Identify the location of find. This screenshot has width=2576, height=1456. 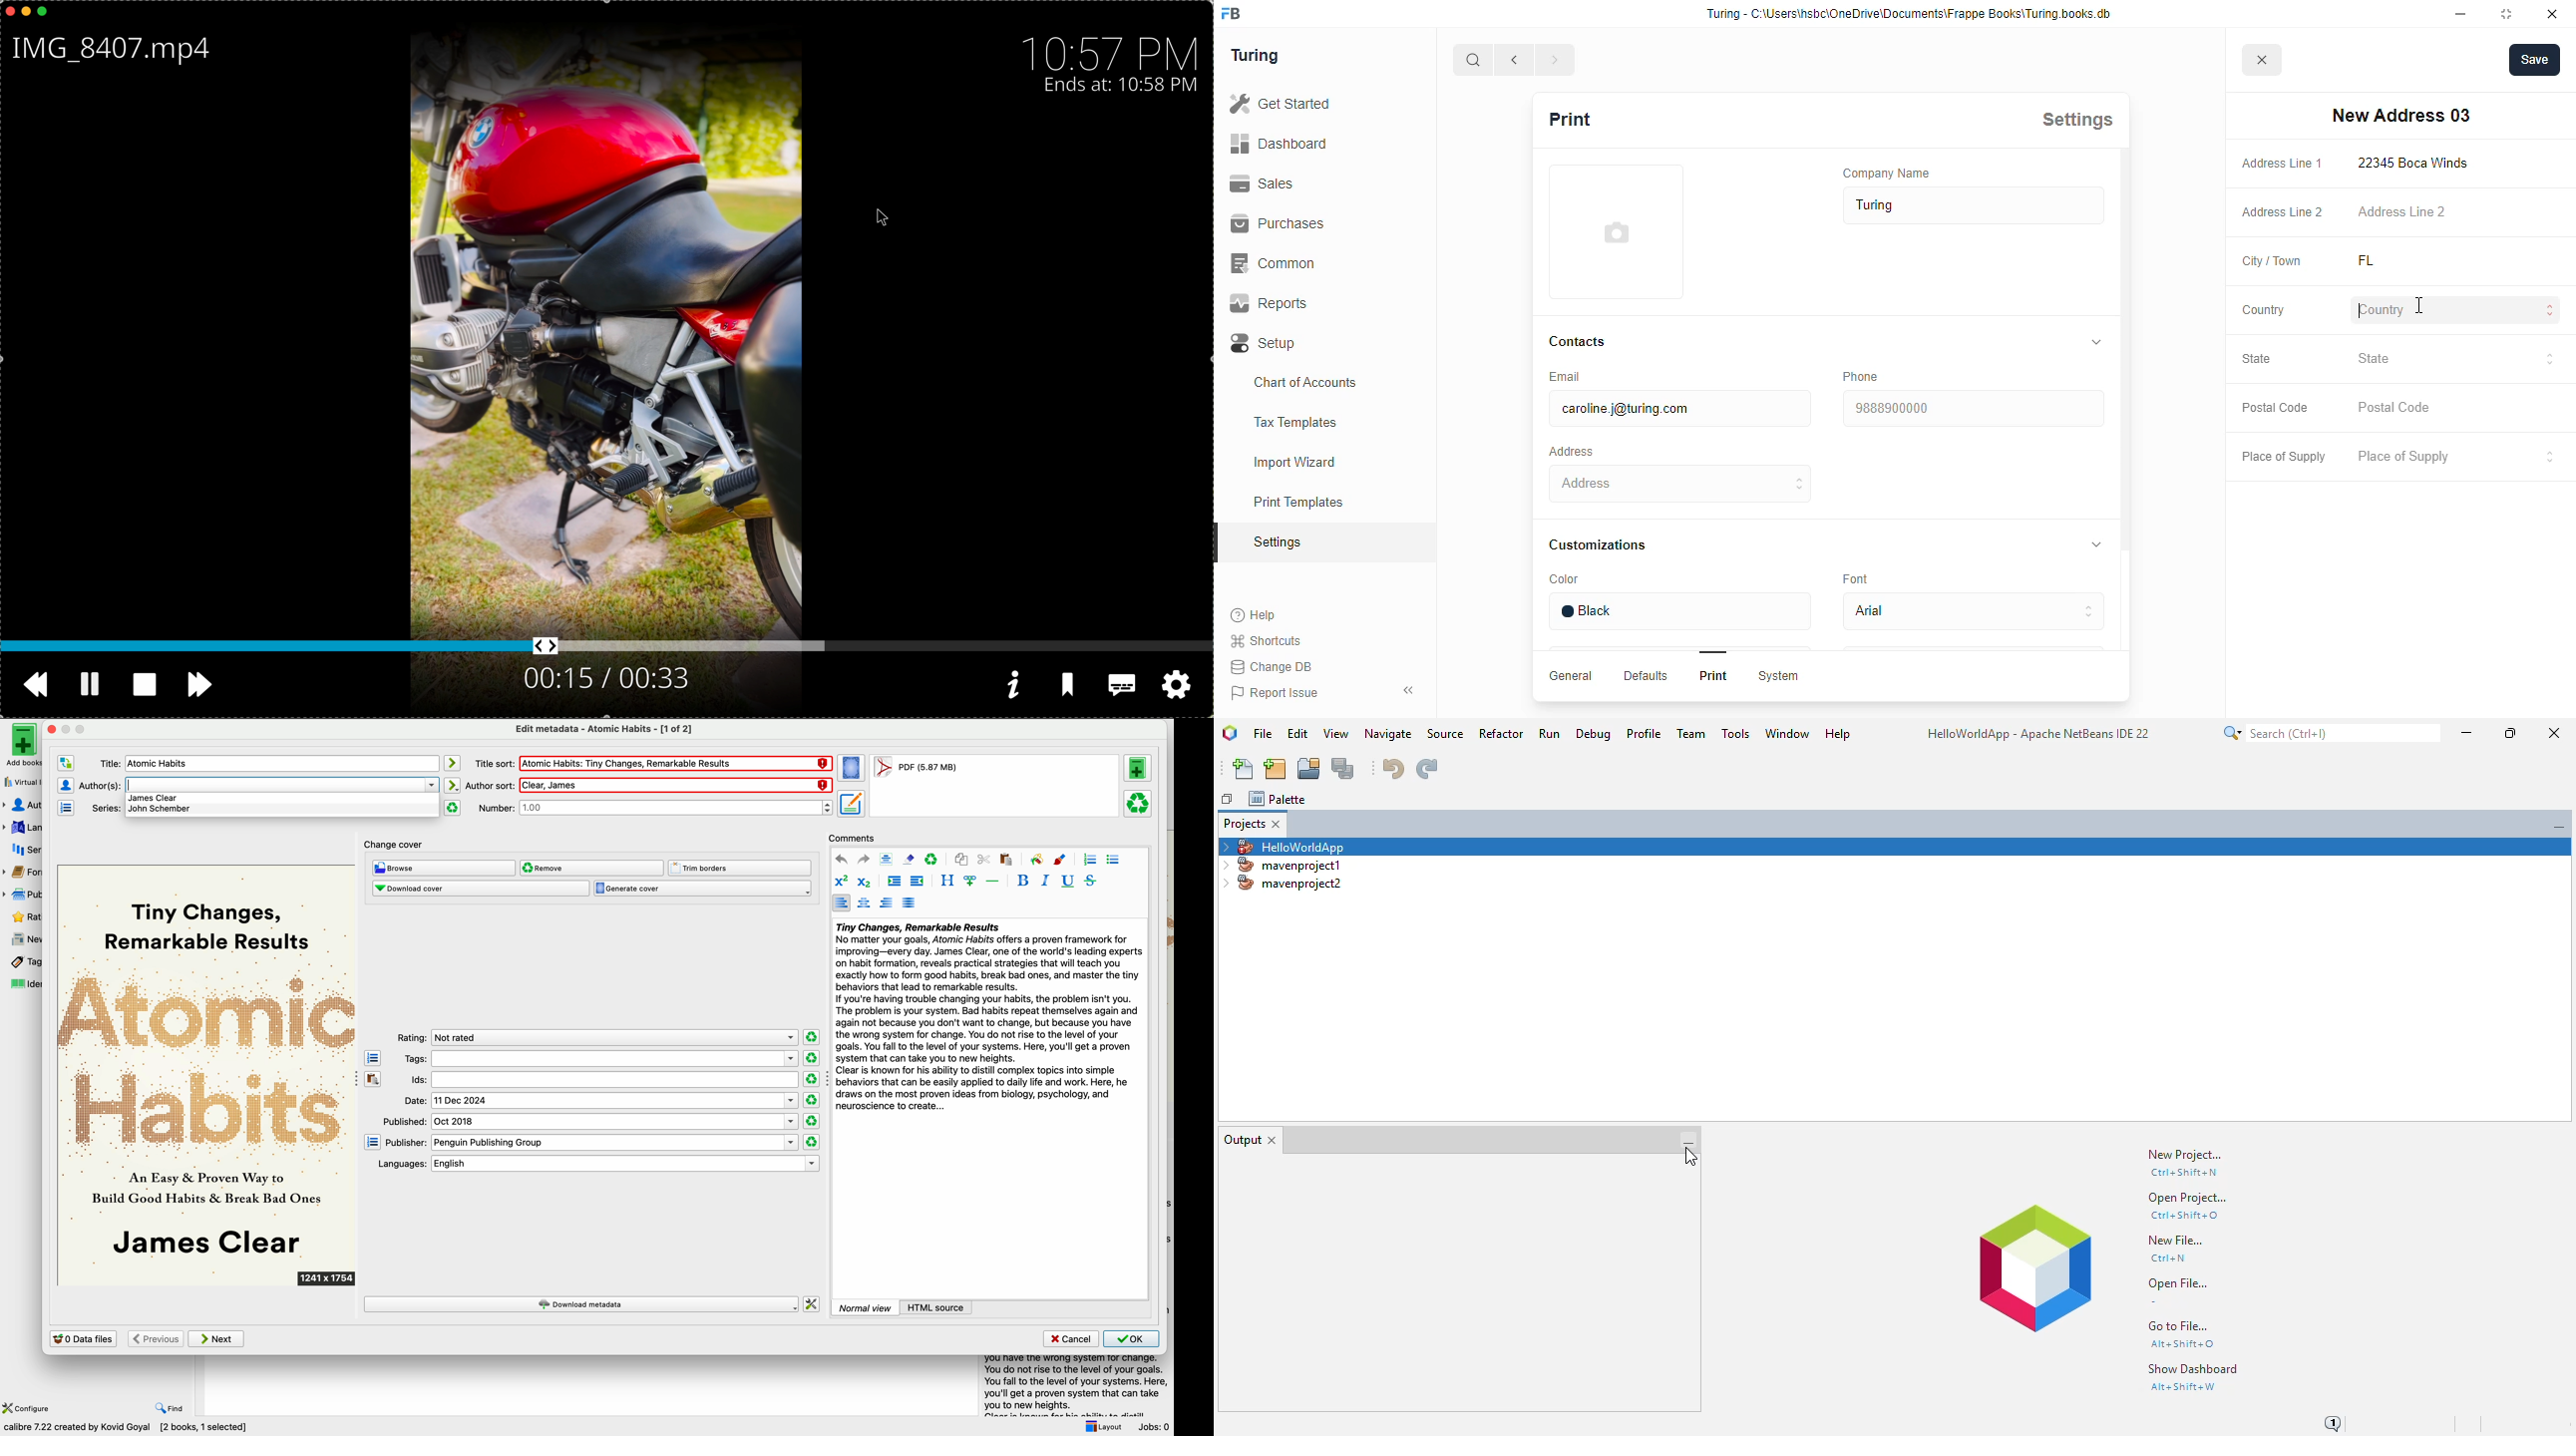
(170, 1409).